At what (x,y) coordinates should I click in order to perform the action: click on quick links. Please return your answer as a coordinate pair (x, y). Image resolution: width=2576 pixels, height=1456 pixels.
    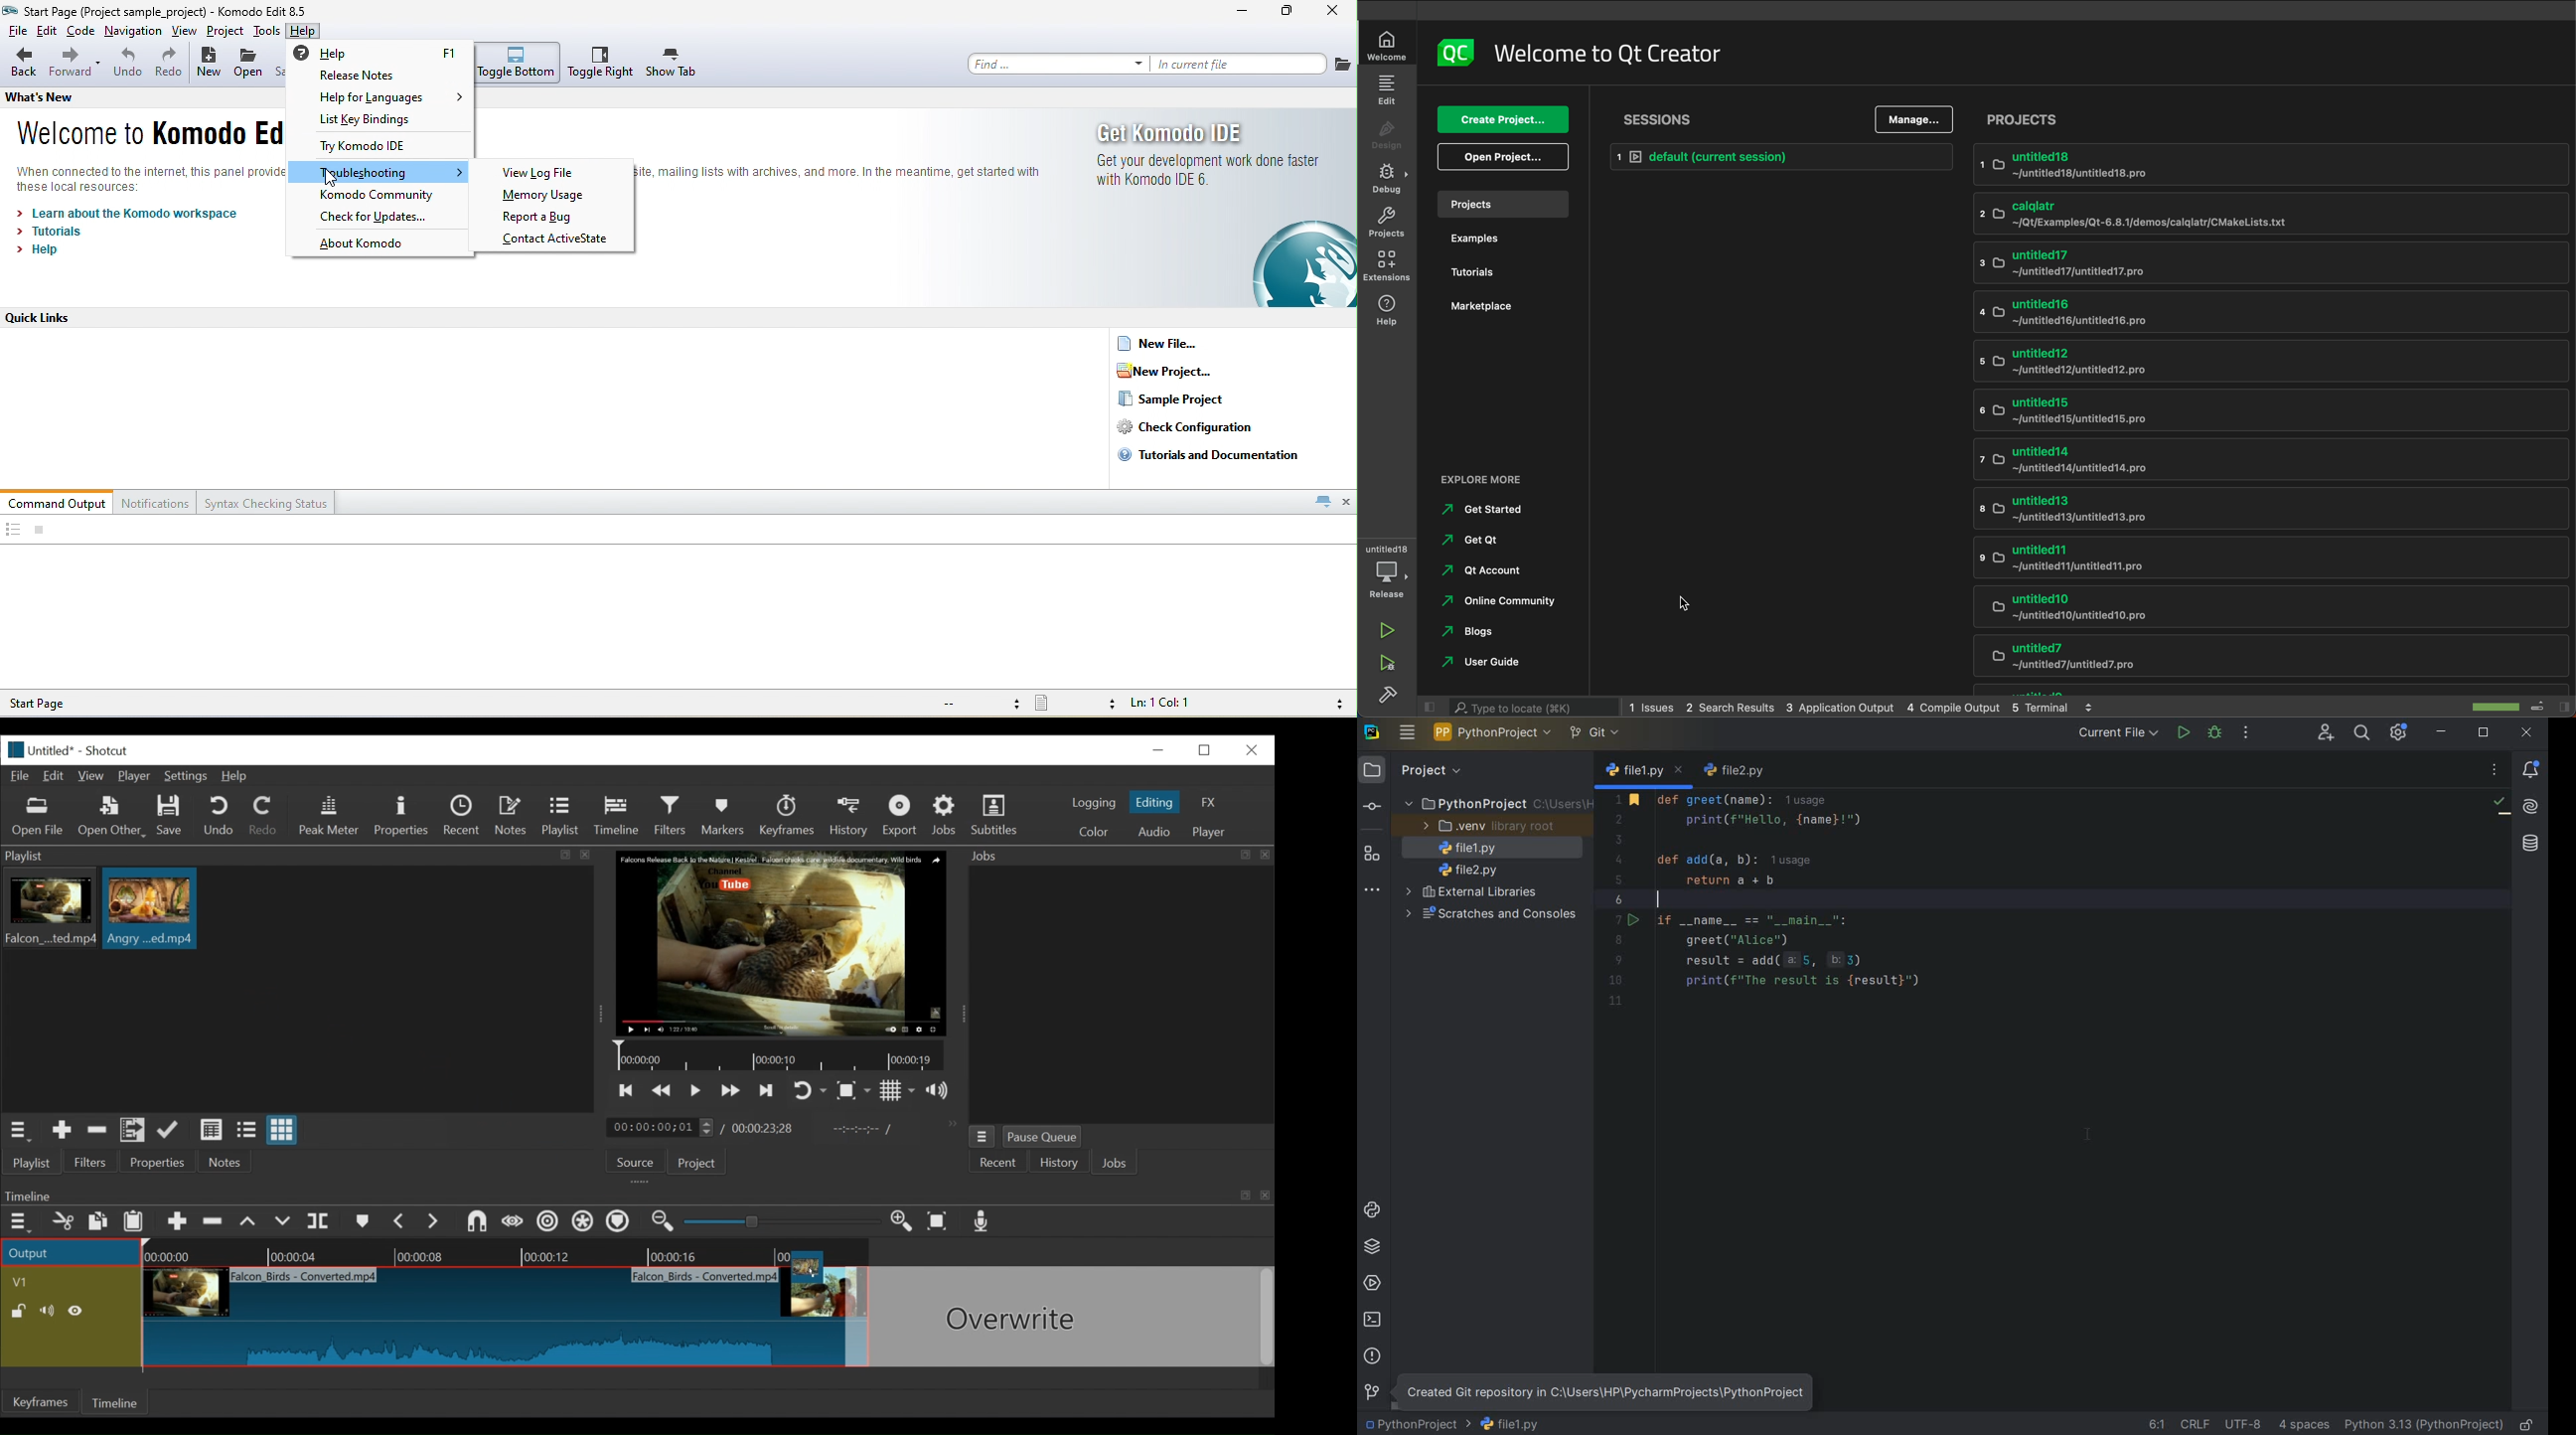
    Looking at the image, I should click on (49, 318).